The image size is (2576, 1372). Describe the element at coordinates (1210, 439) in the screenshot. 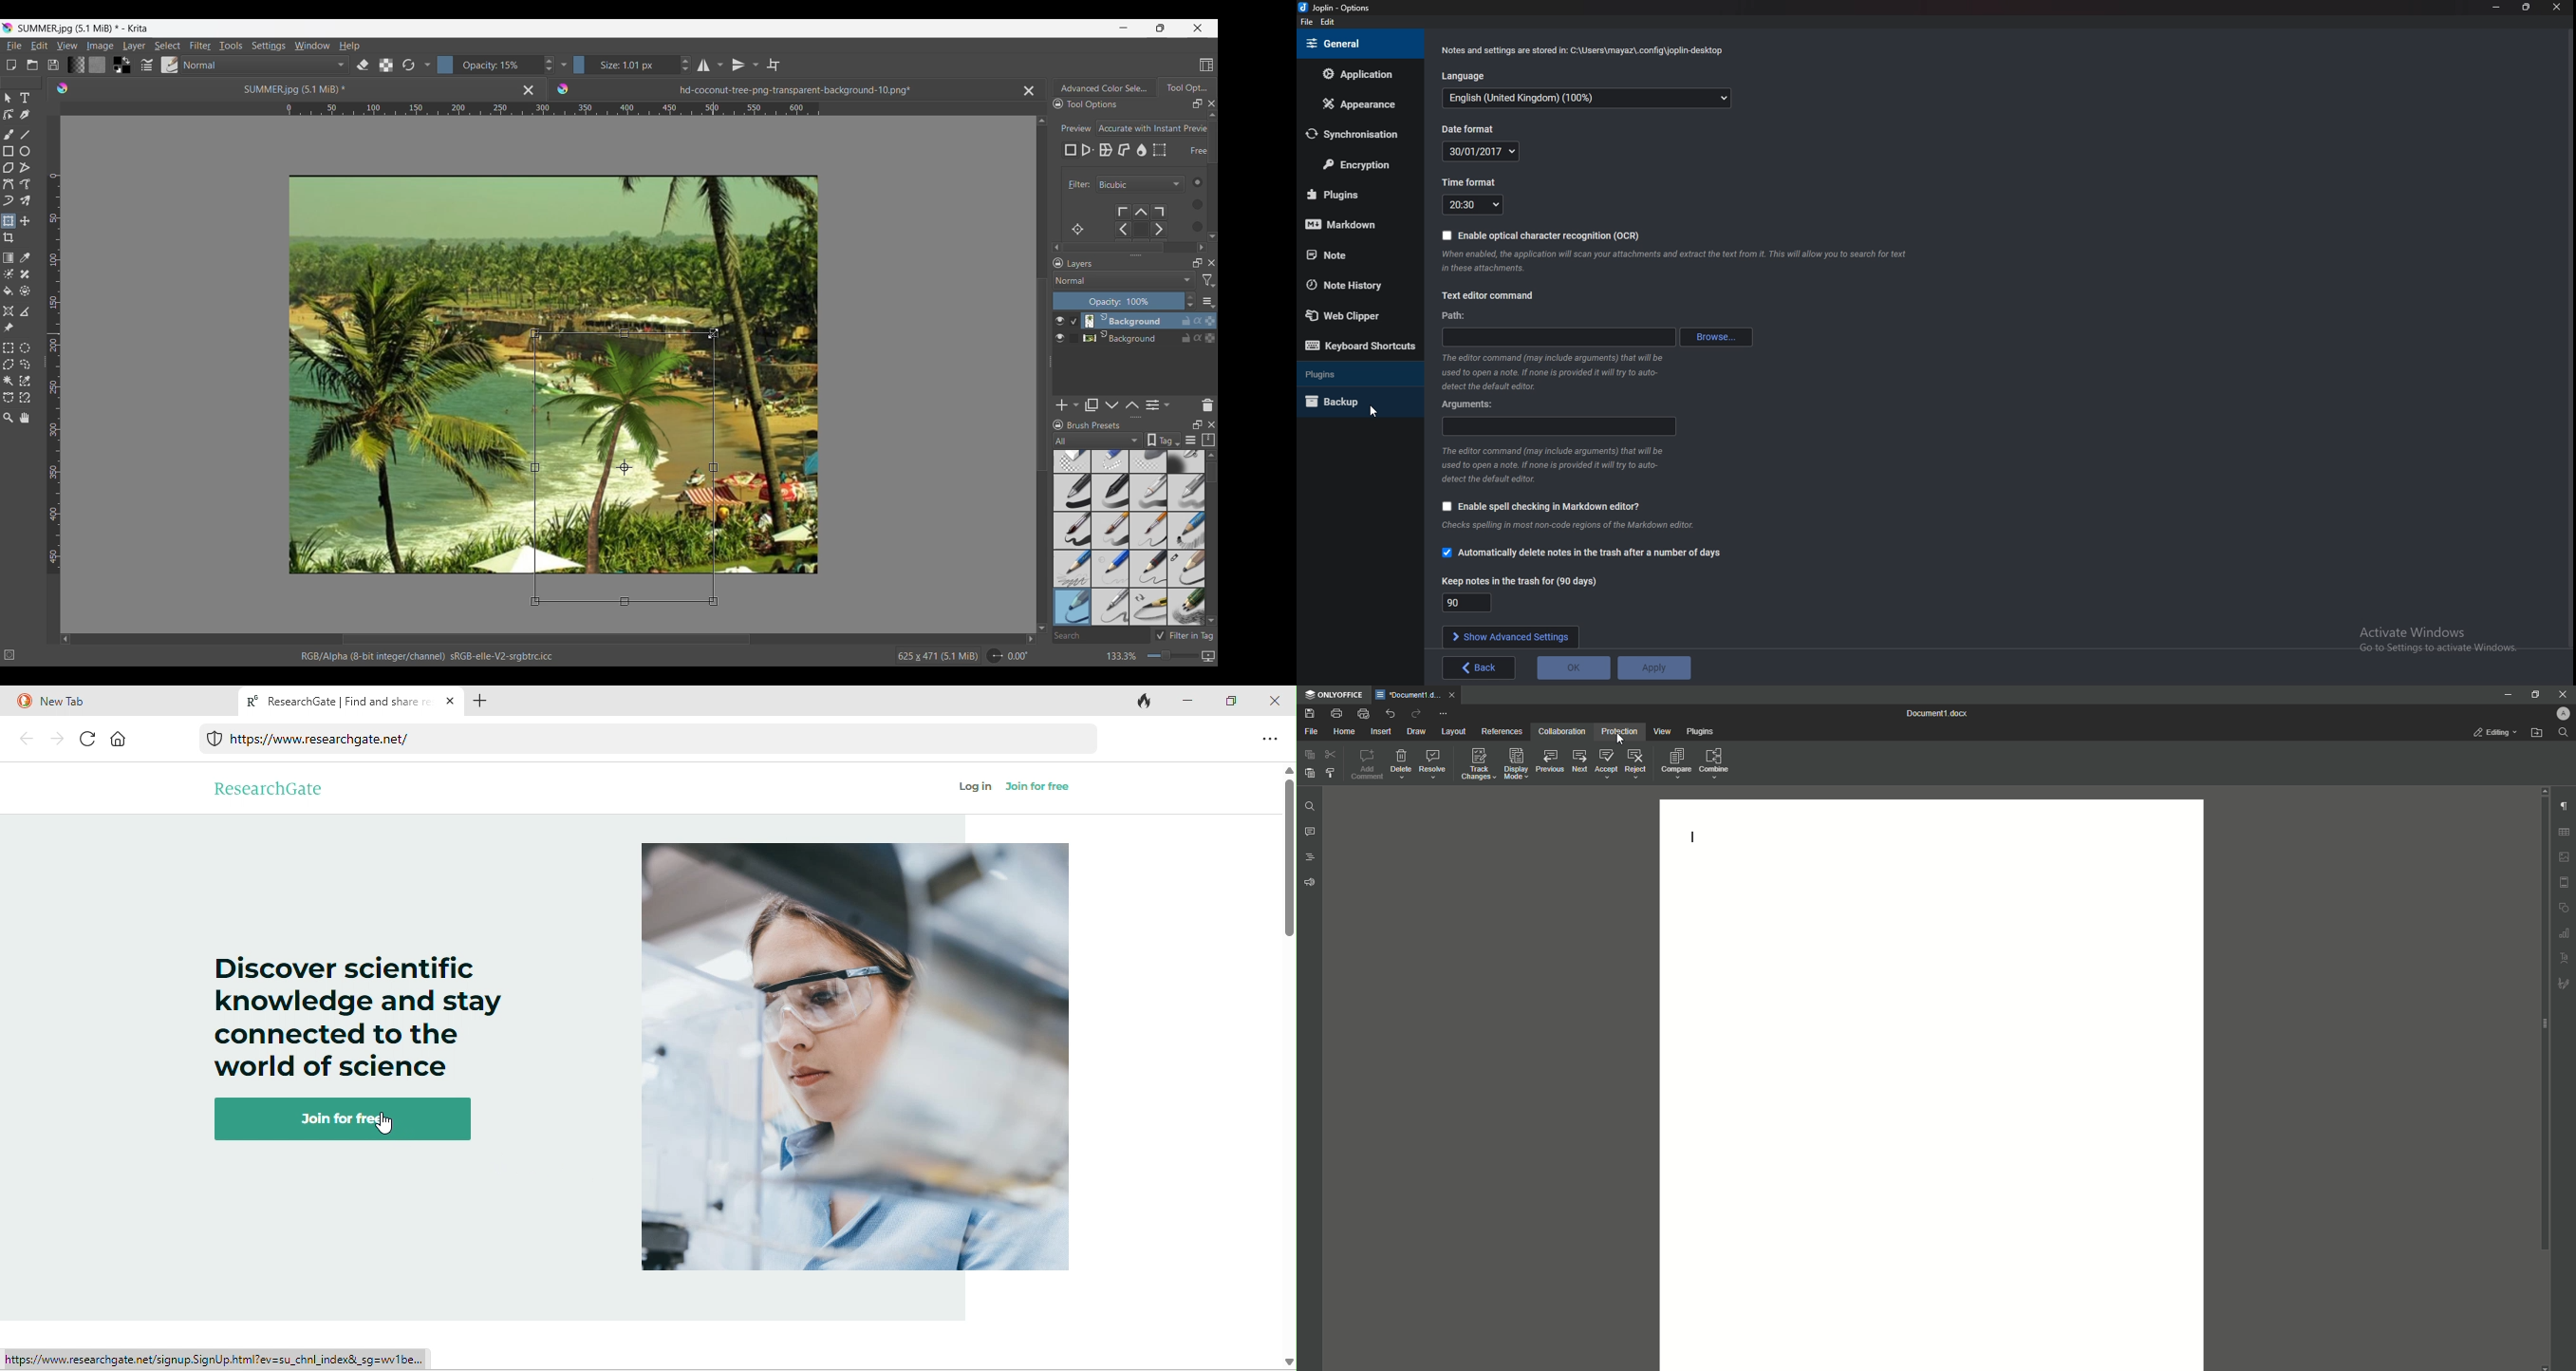

I see `Storage resources` at that location.